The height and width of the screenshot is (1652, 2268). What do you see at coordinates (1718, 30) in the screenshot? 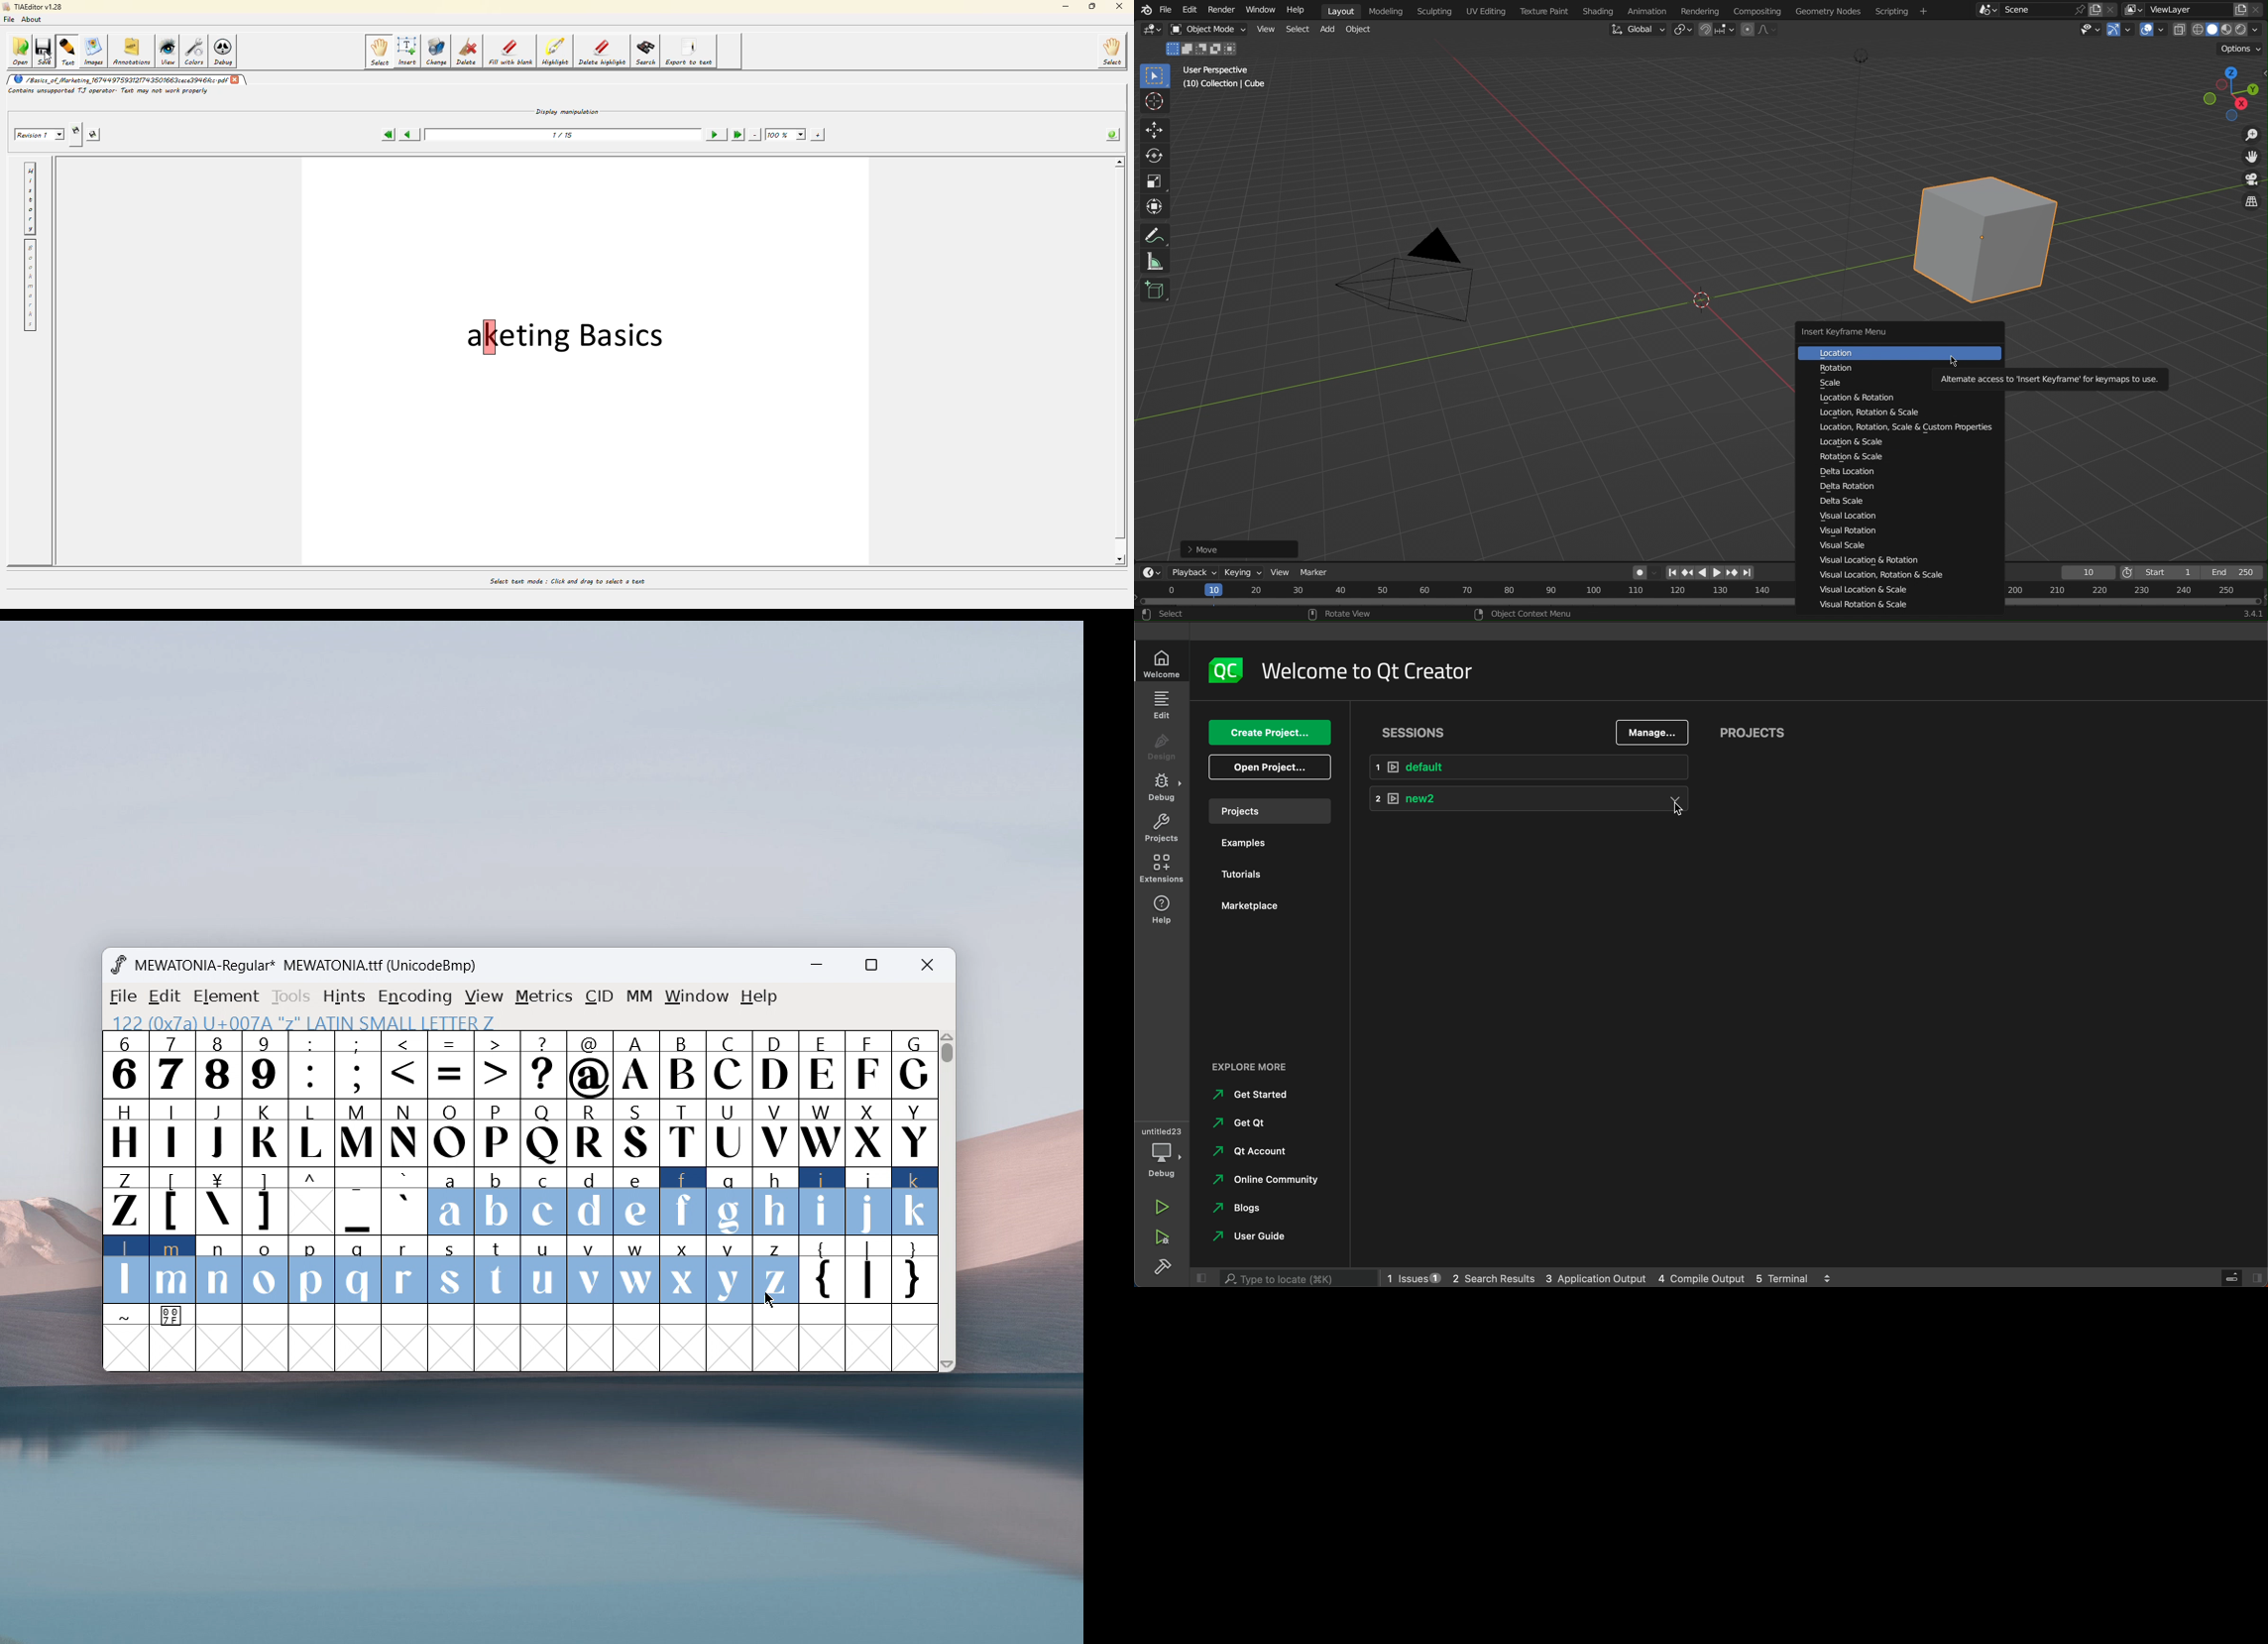
I see `Snapping` at bounding box center [1718, 30].